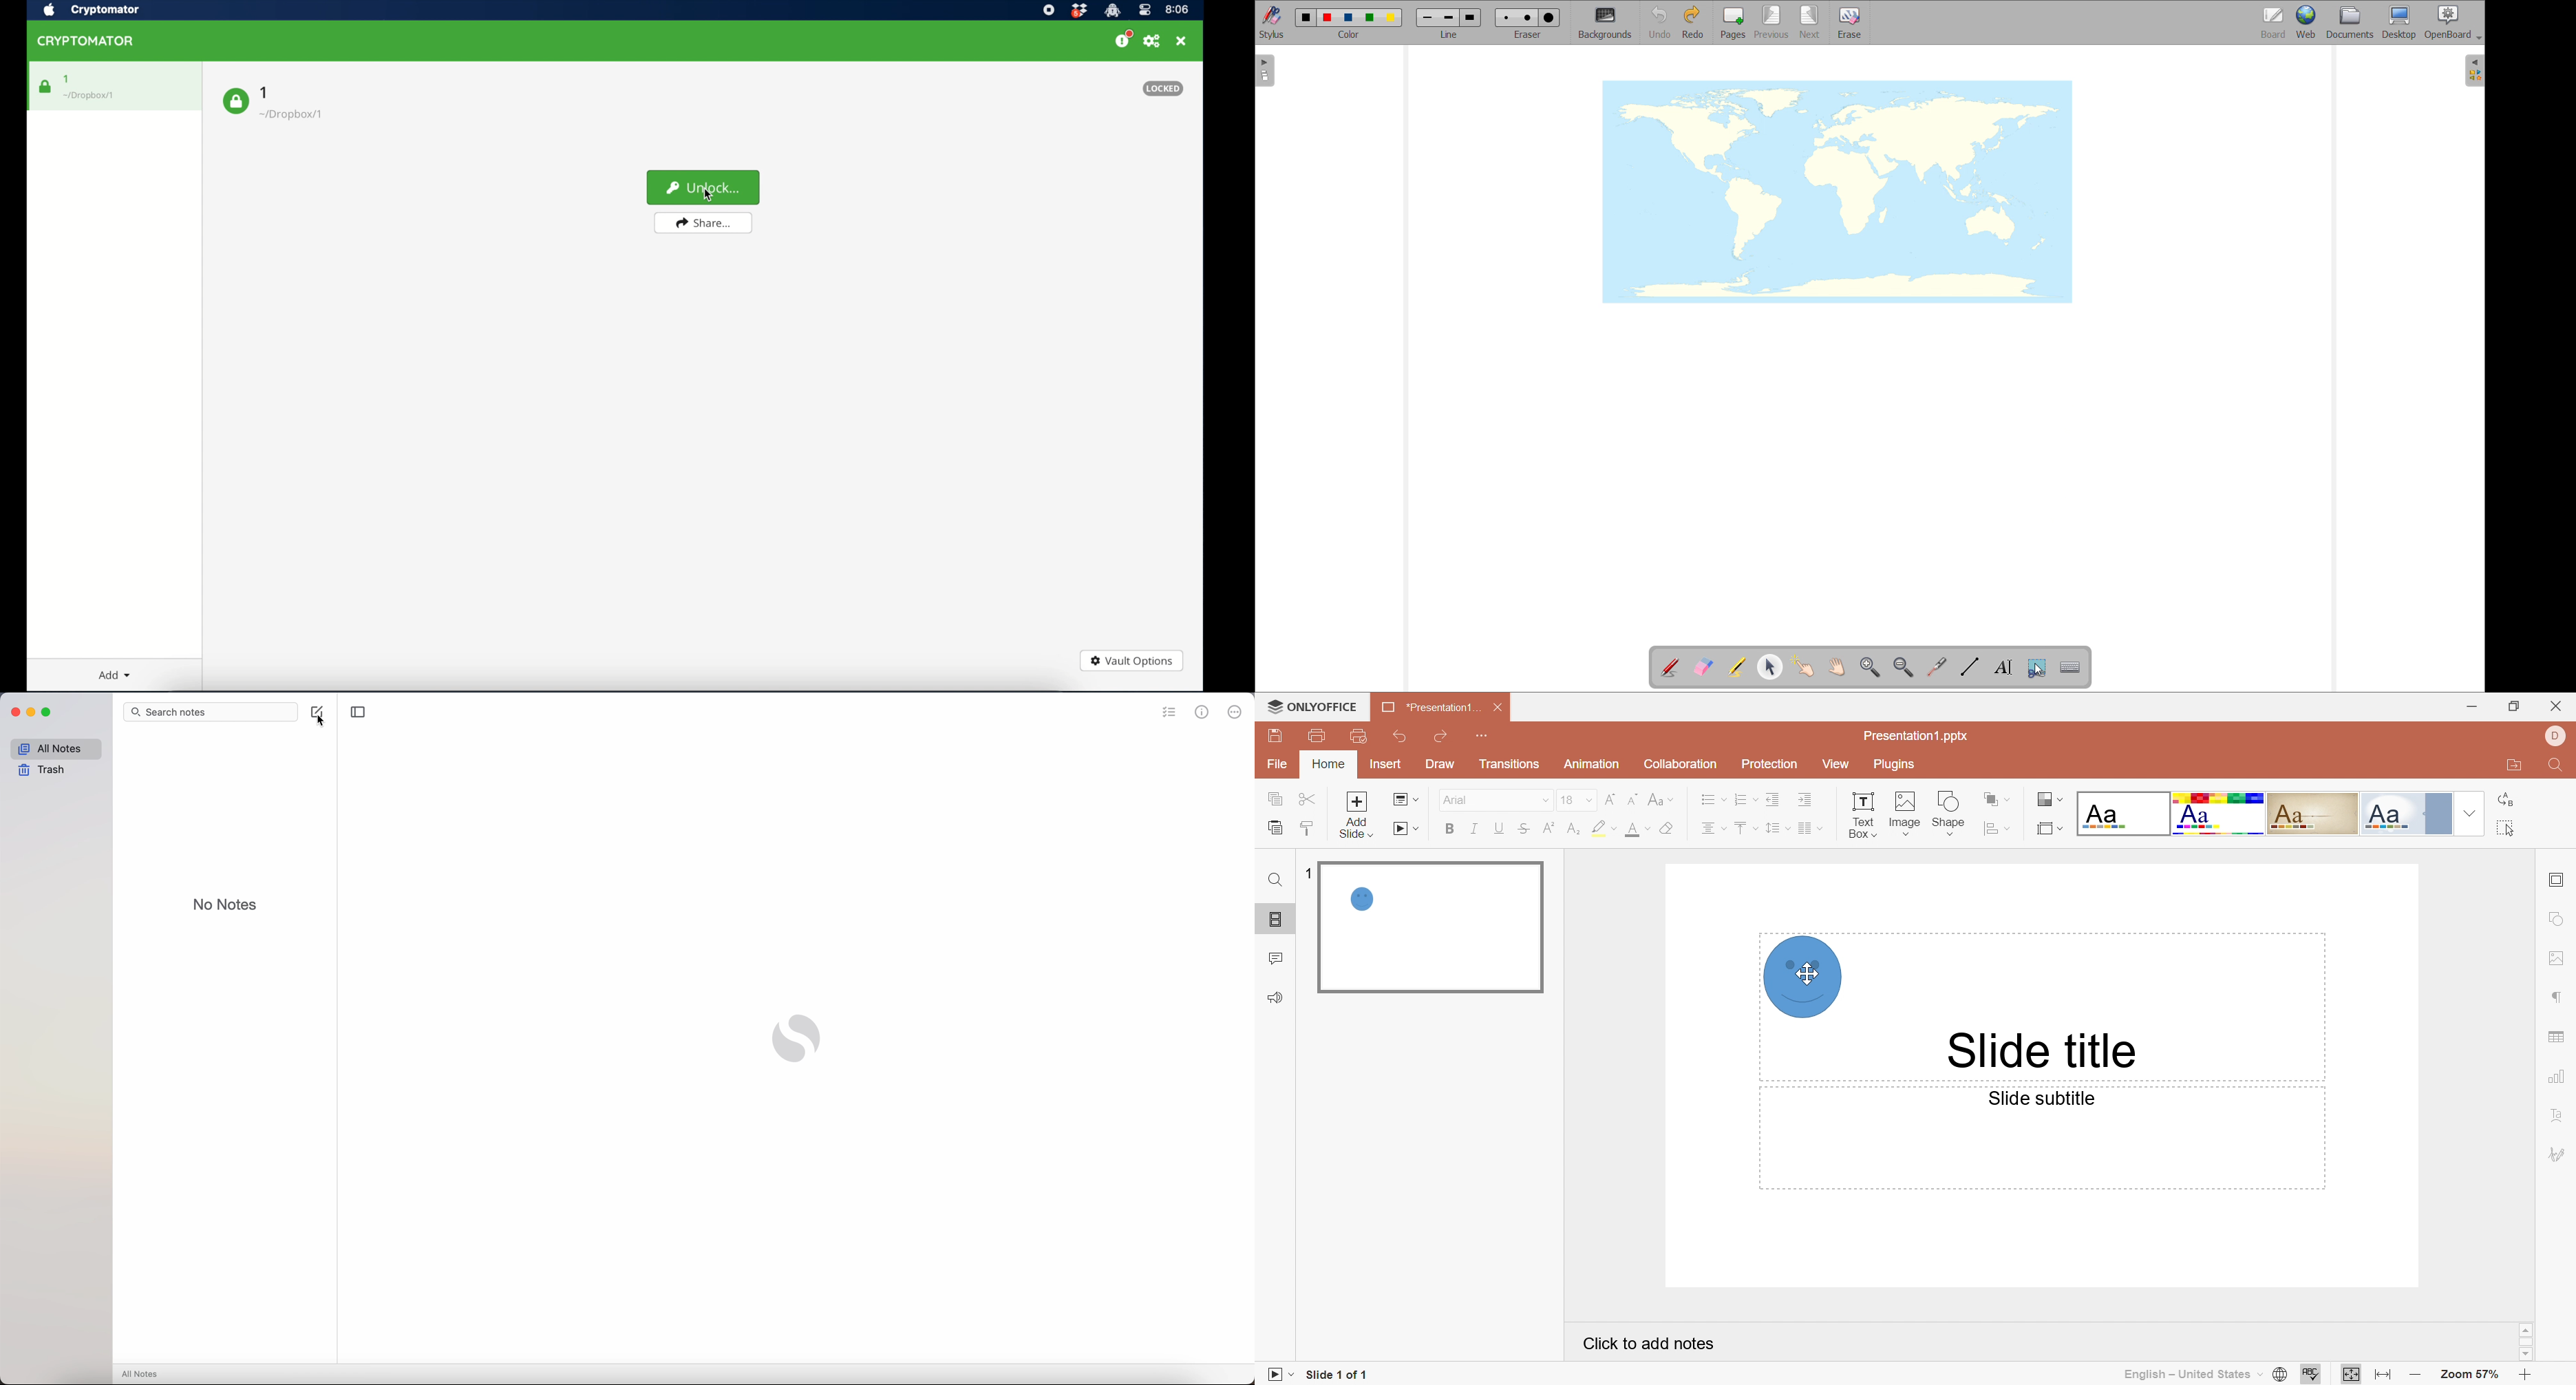  Describe the element at coordinates (1316, 734) in the screenshot. I see `Print` at that location.